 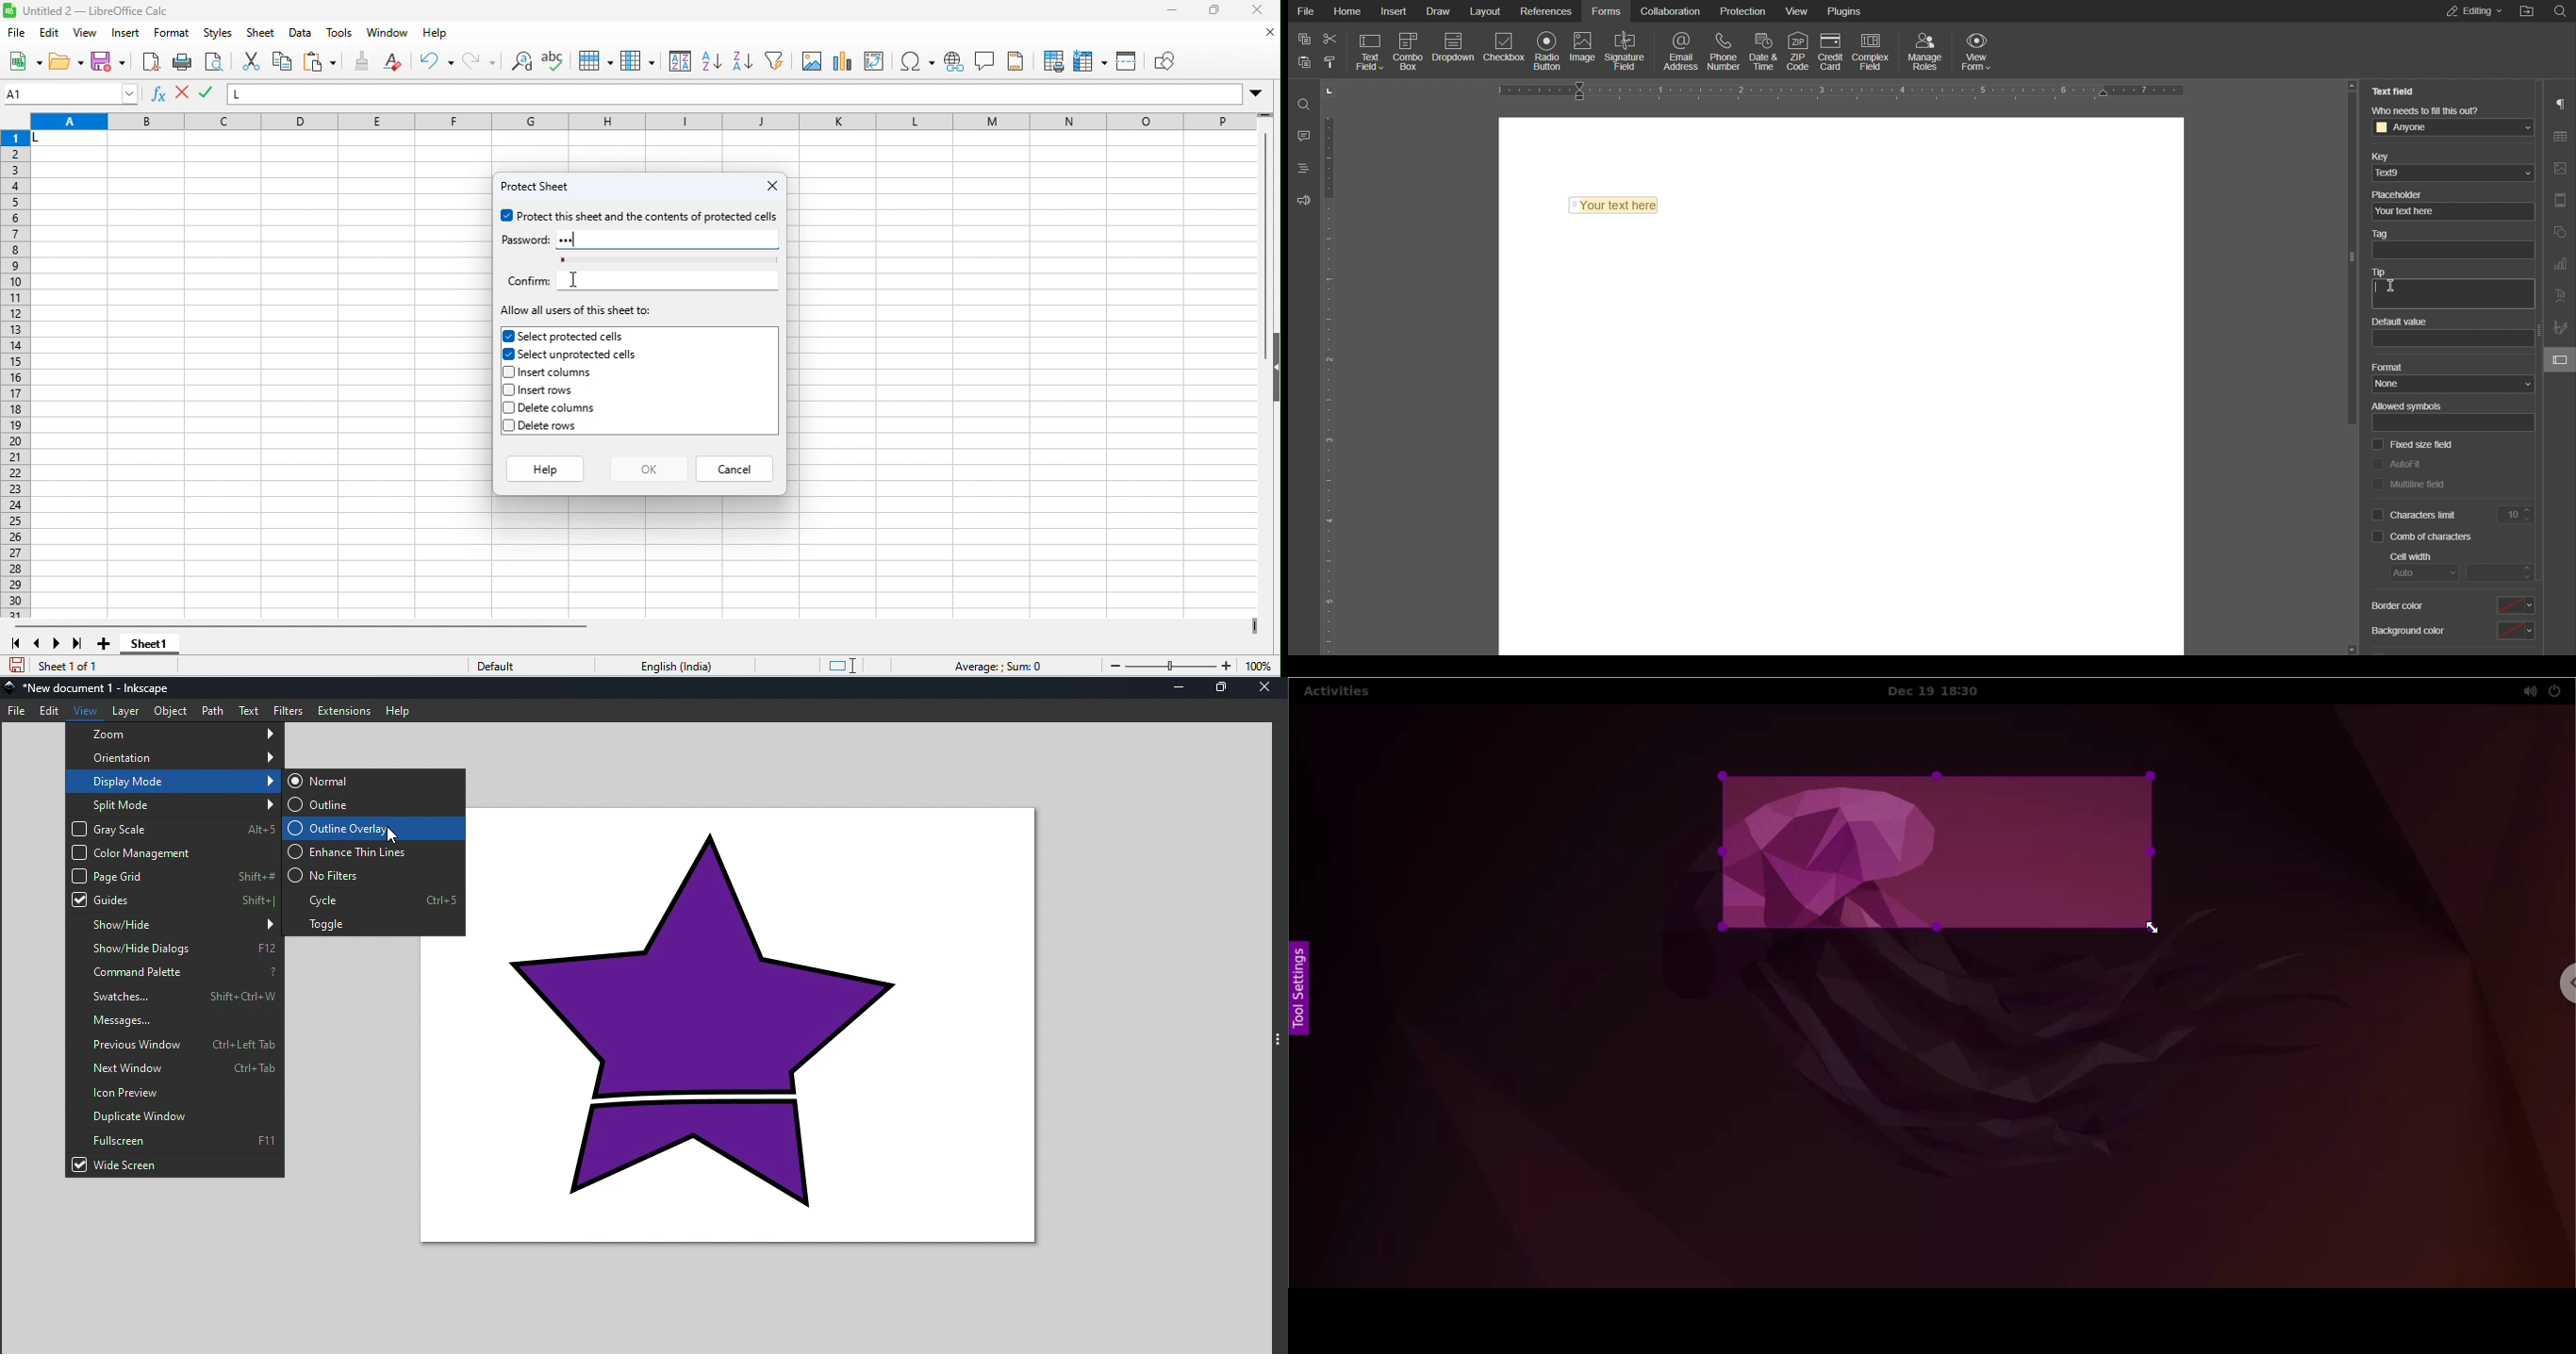 What do you see at coordinates (541, 390) in the screenshot?
I see `insert rows` at bounding box center [541, 390].